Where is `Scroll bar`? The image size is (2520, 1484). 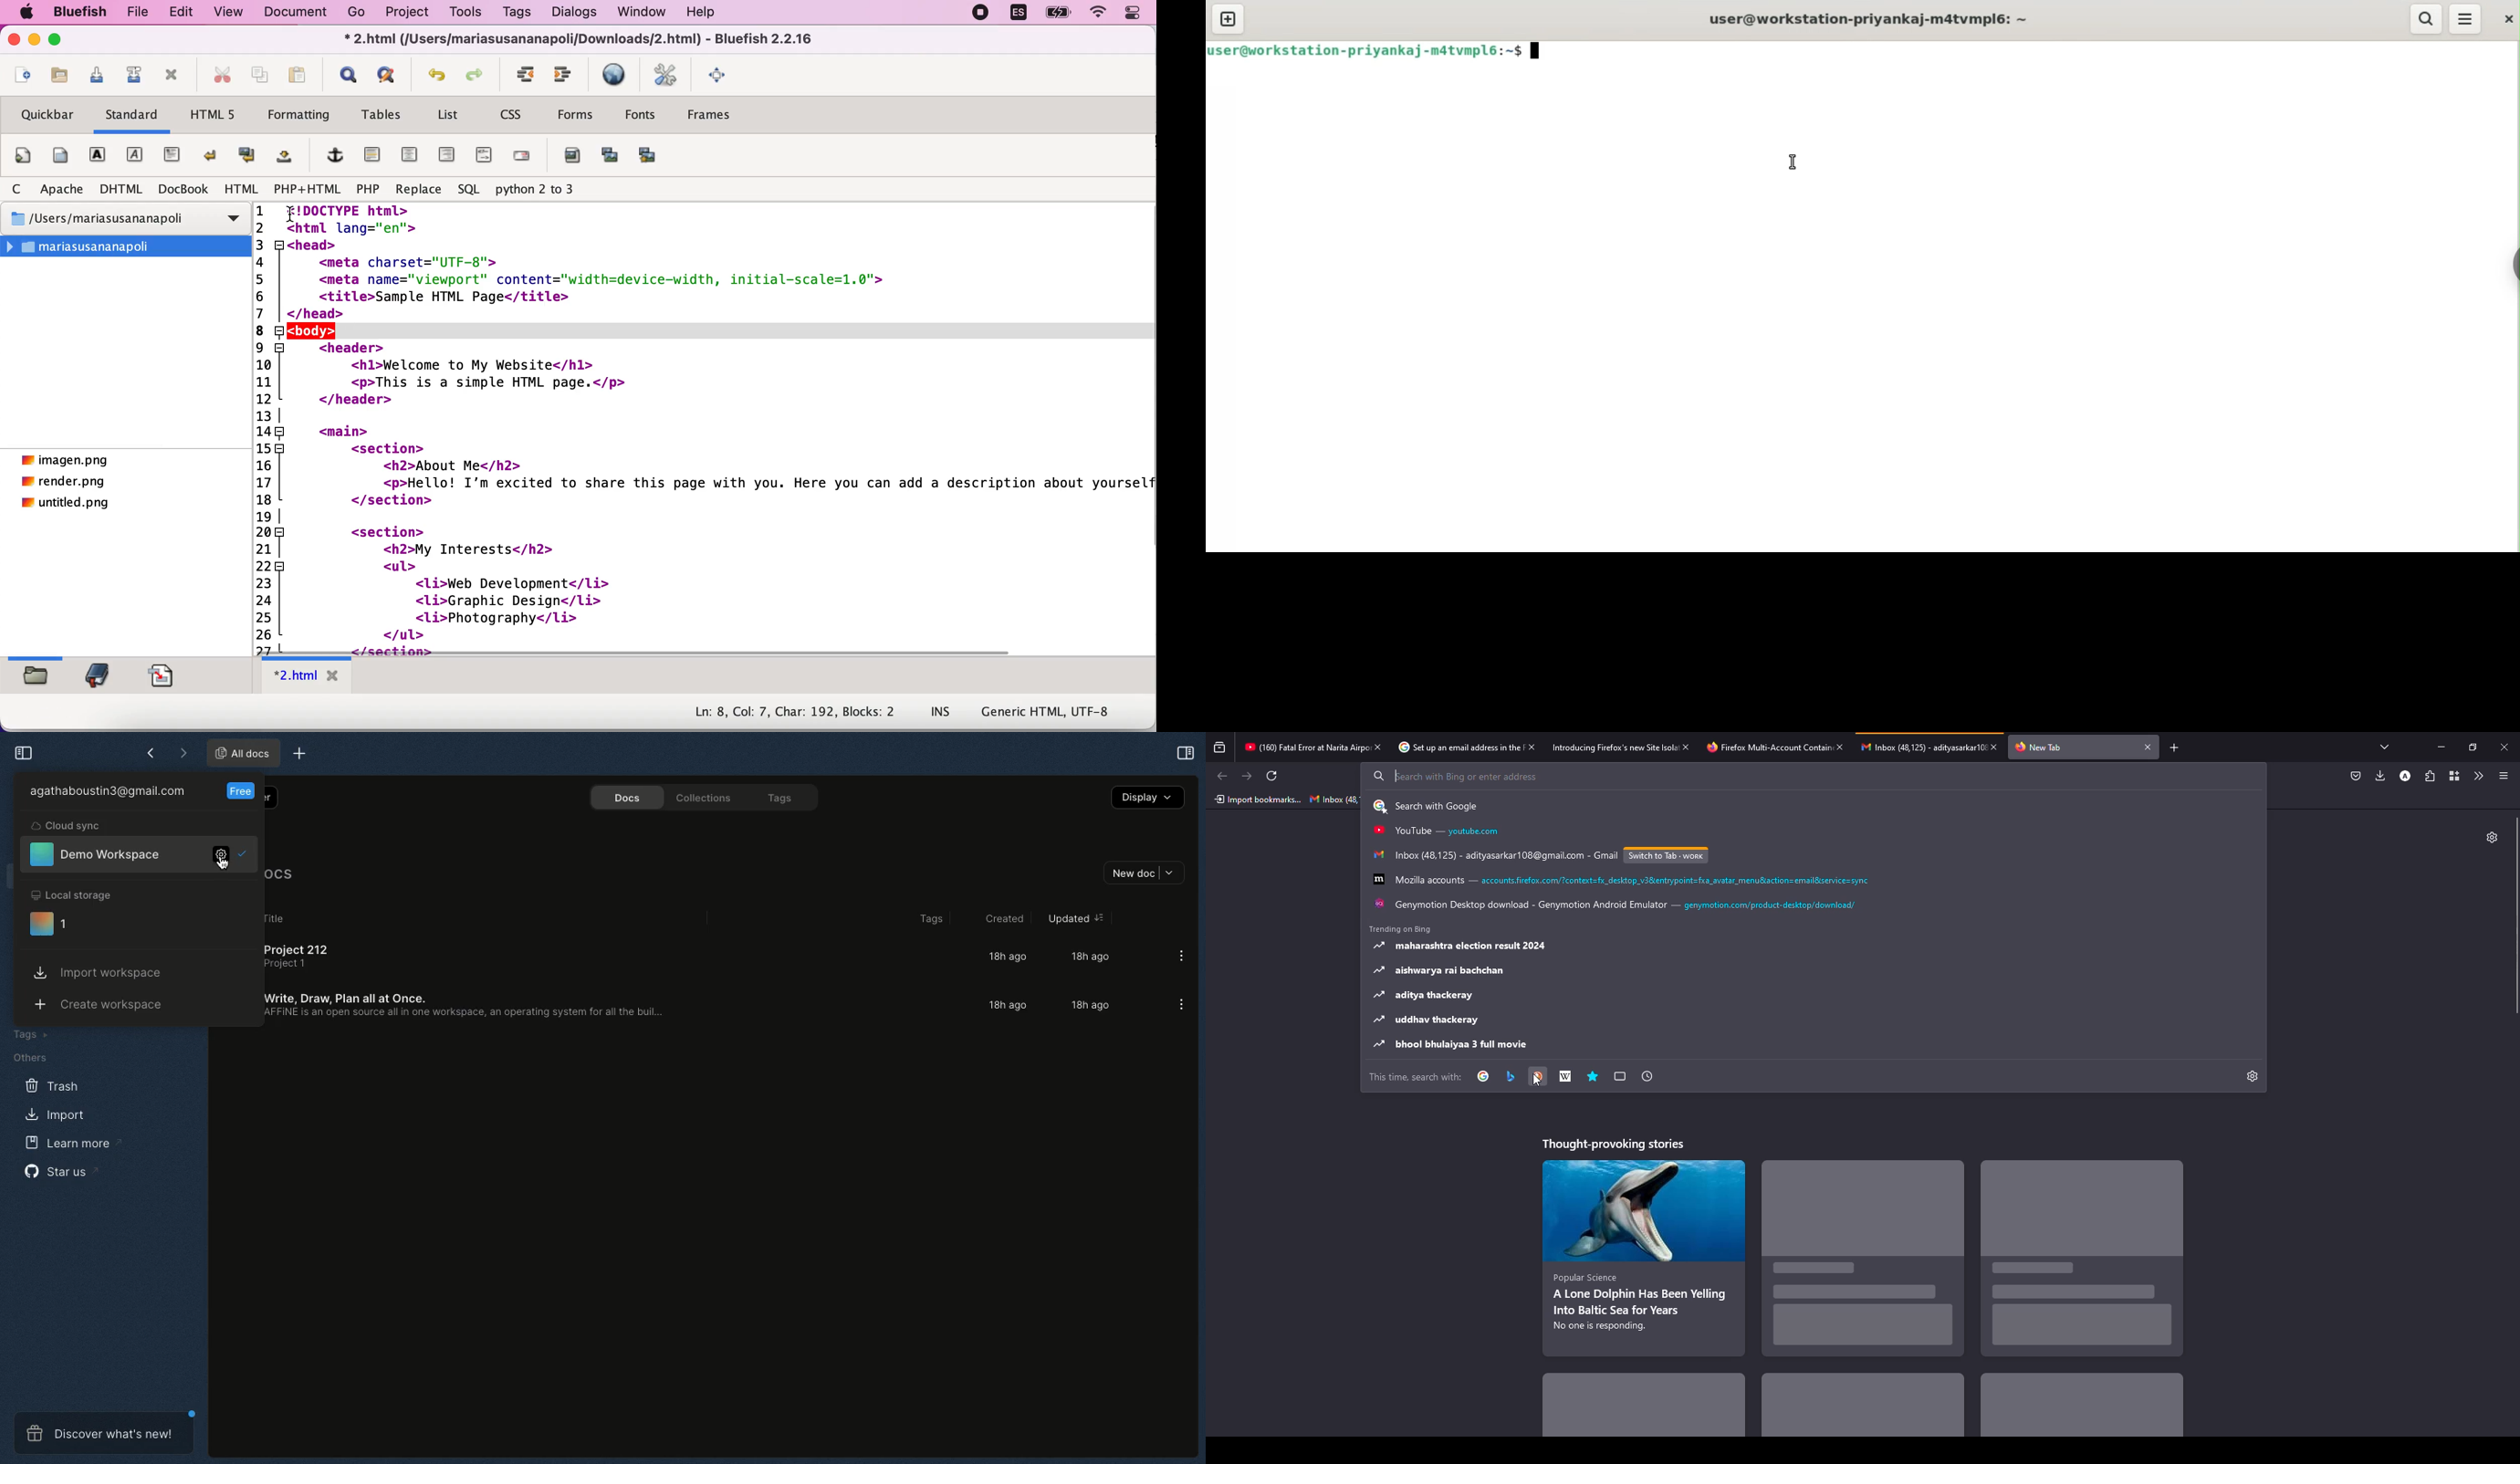 Scroll bar is located at coordinates (689, 654).